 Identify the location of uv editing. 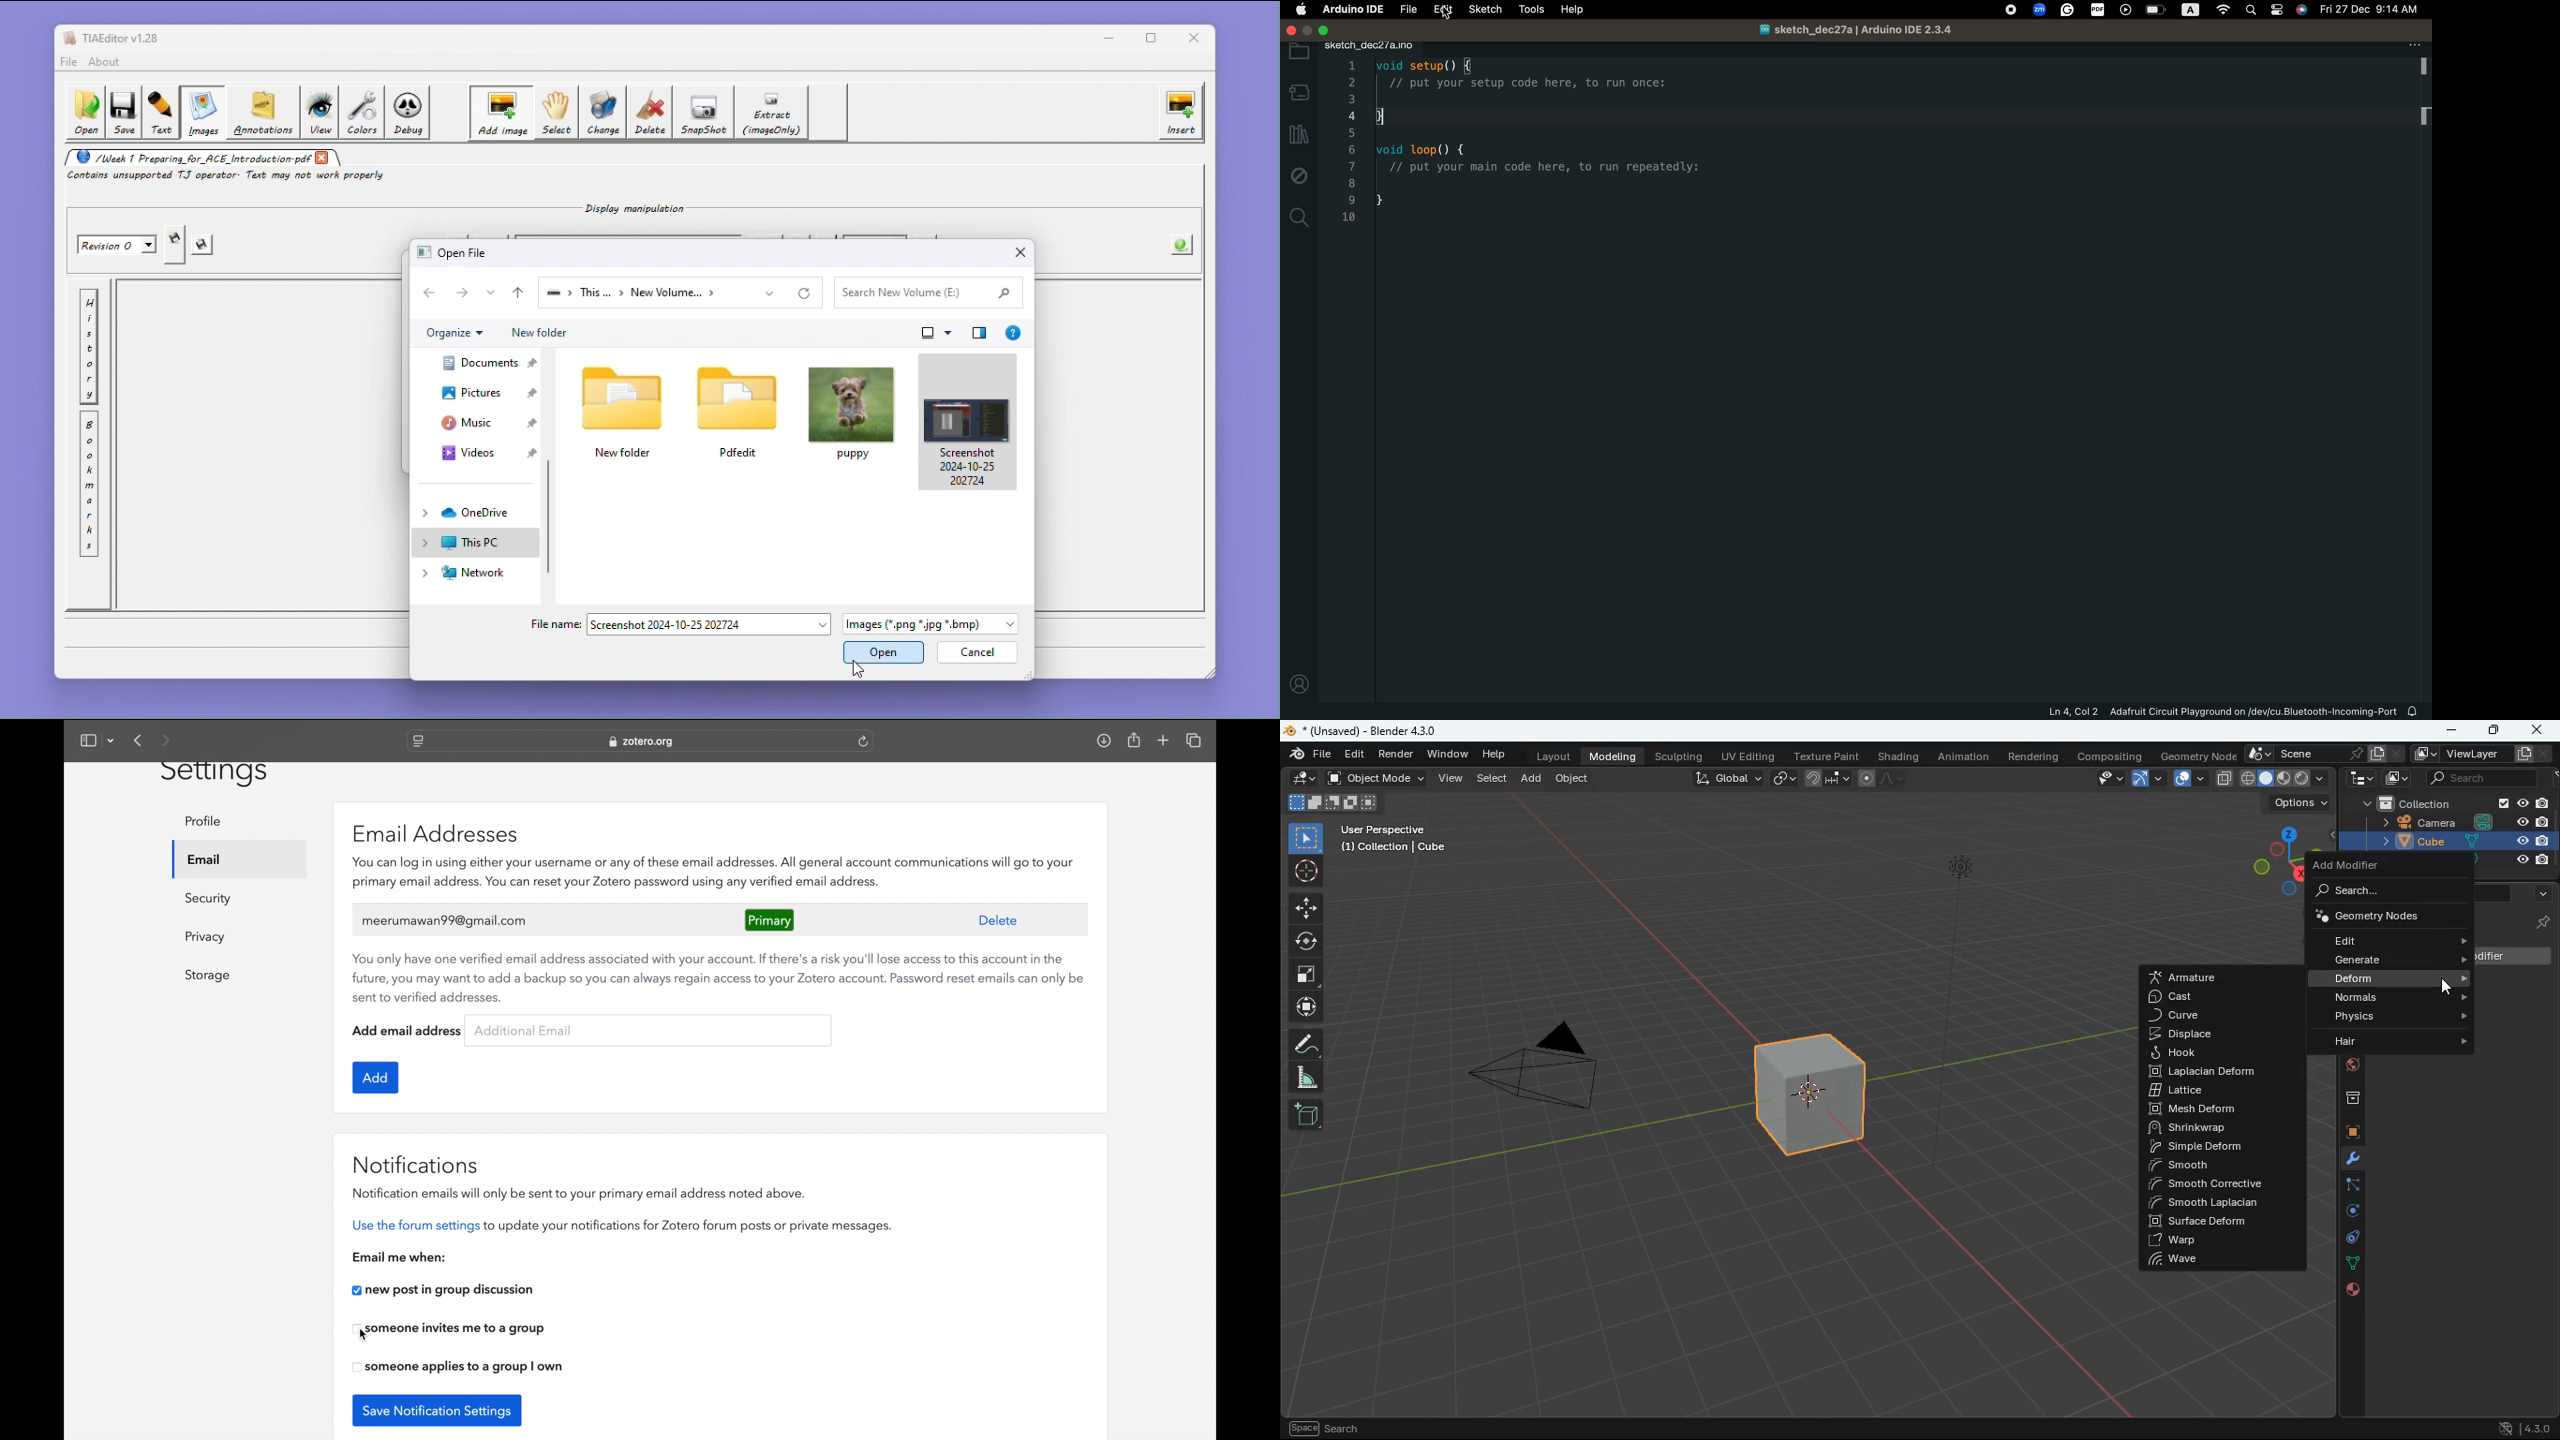
(1748, 755).